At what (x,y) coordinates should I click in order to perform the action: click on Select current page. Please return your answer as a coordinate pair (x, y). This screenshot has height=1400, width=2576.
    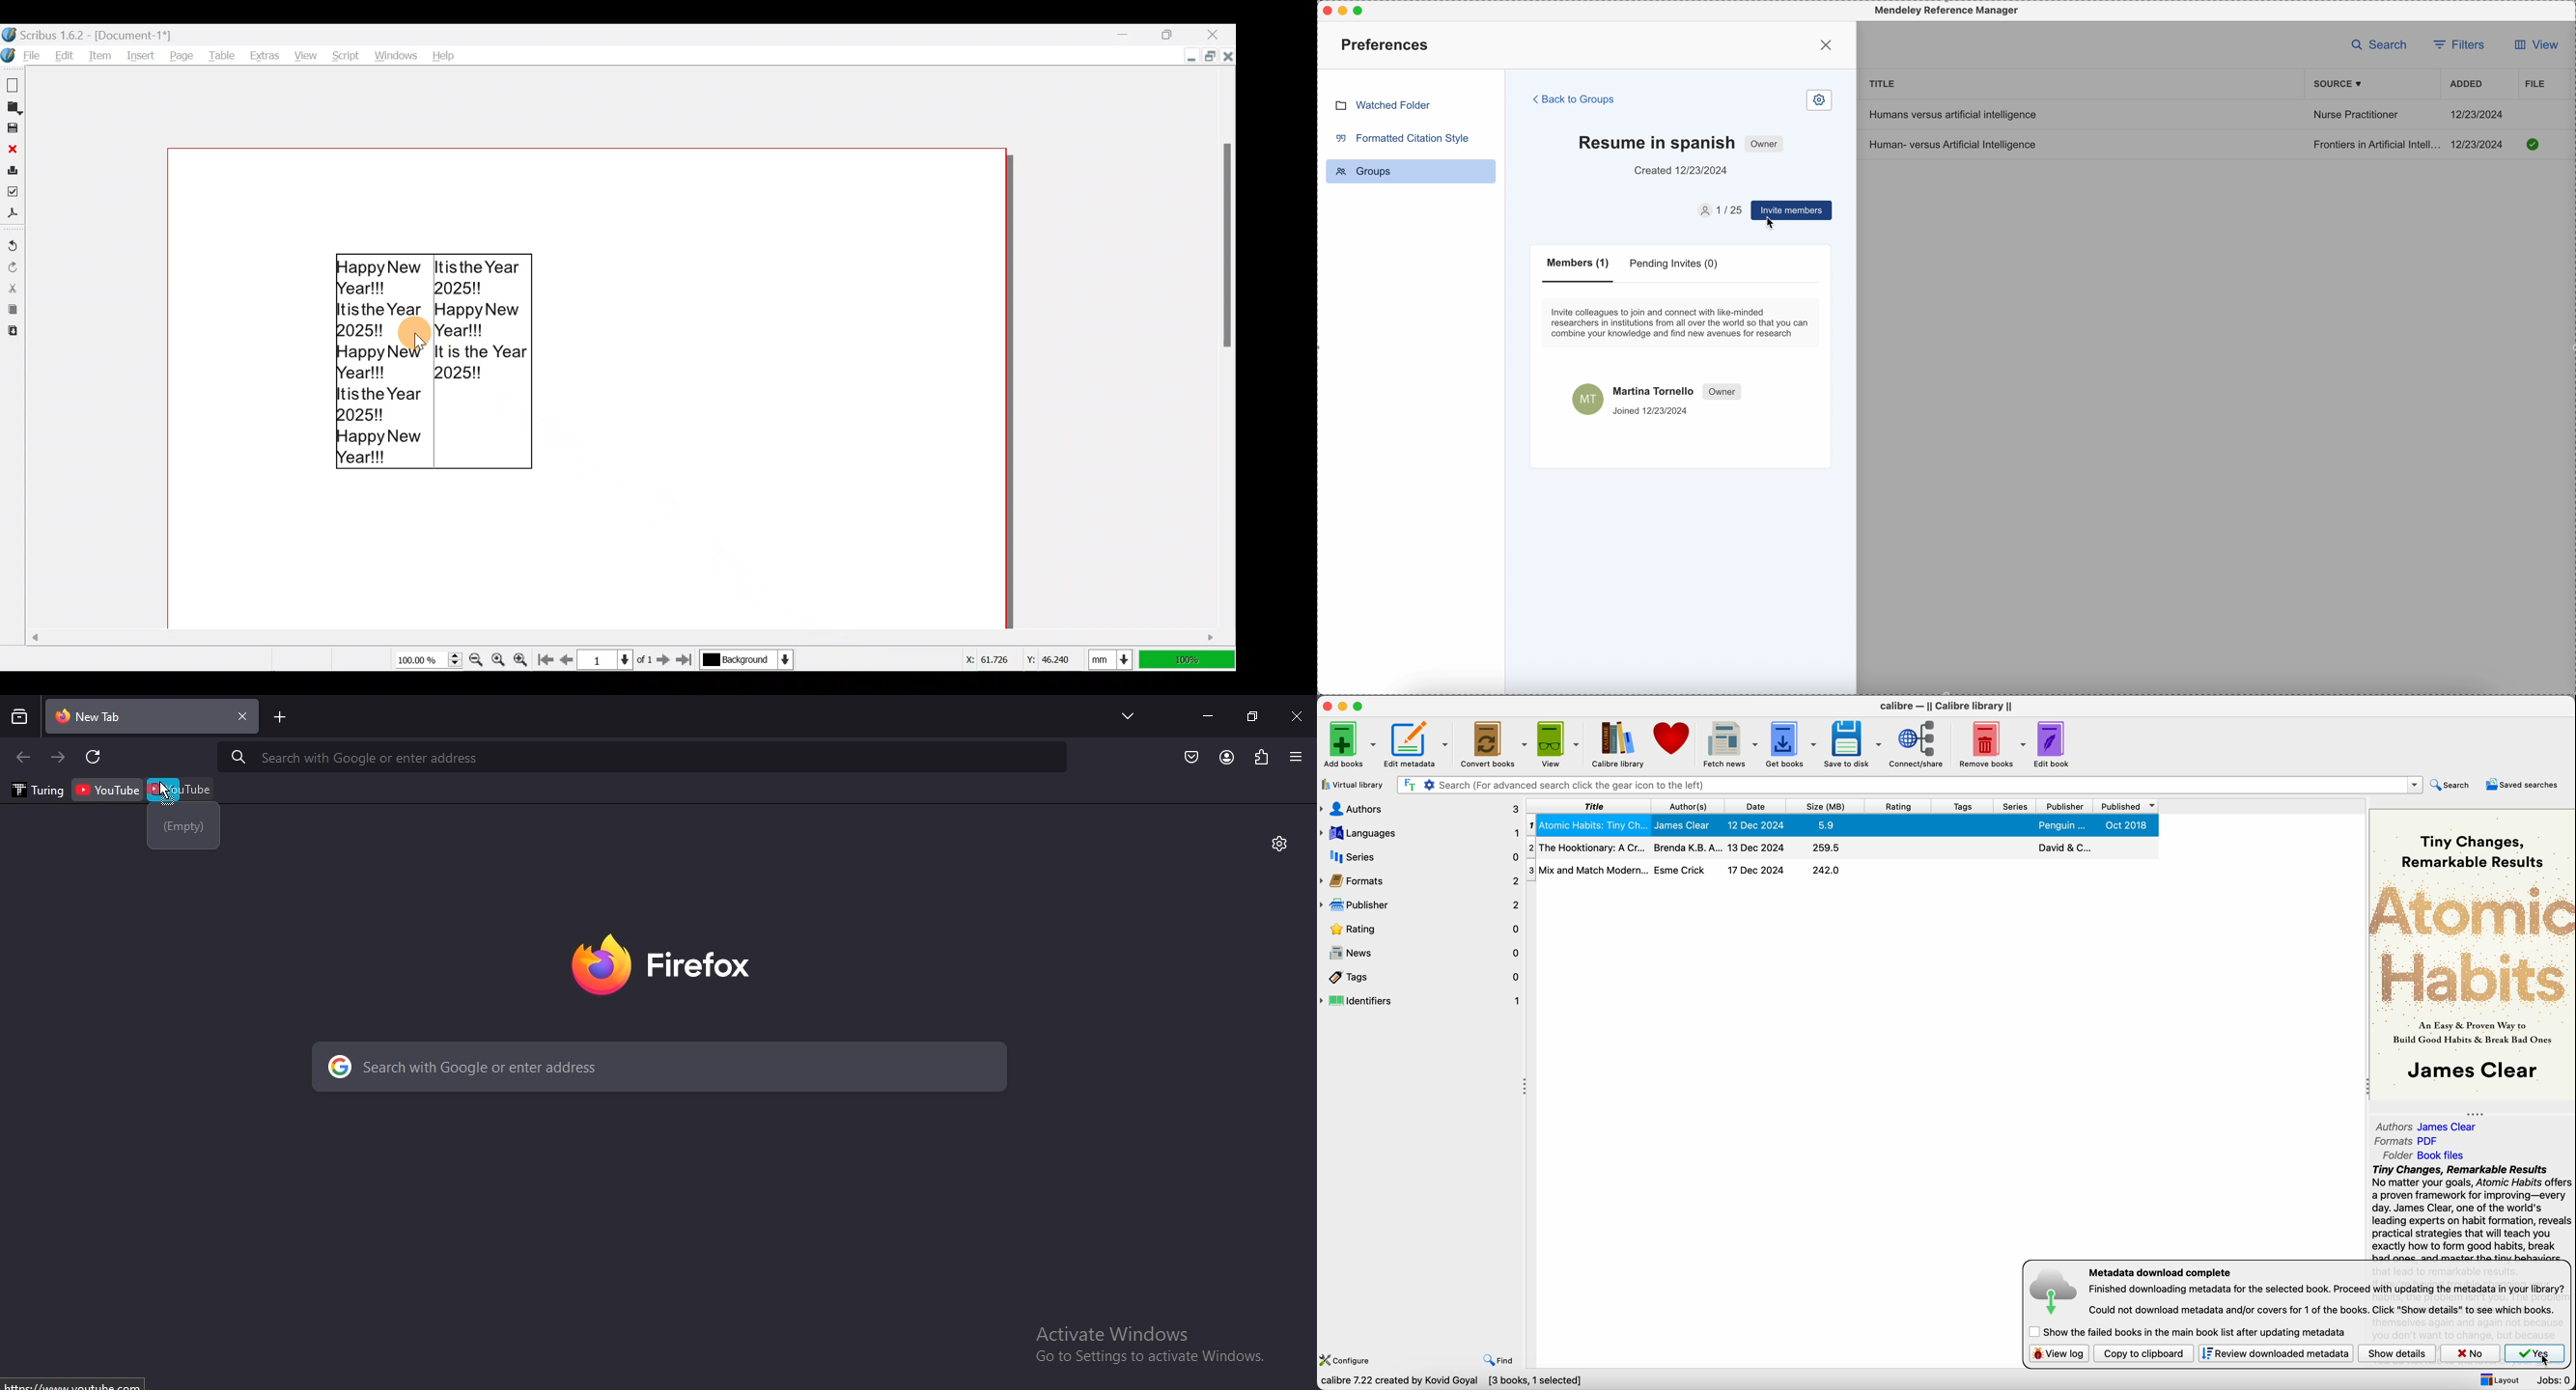
    Looking at the image, I should click on (614, 658).